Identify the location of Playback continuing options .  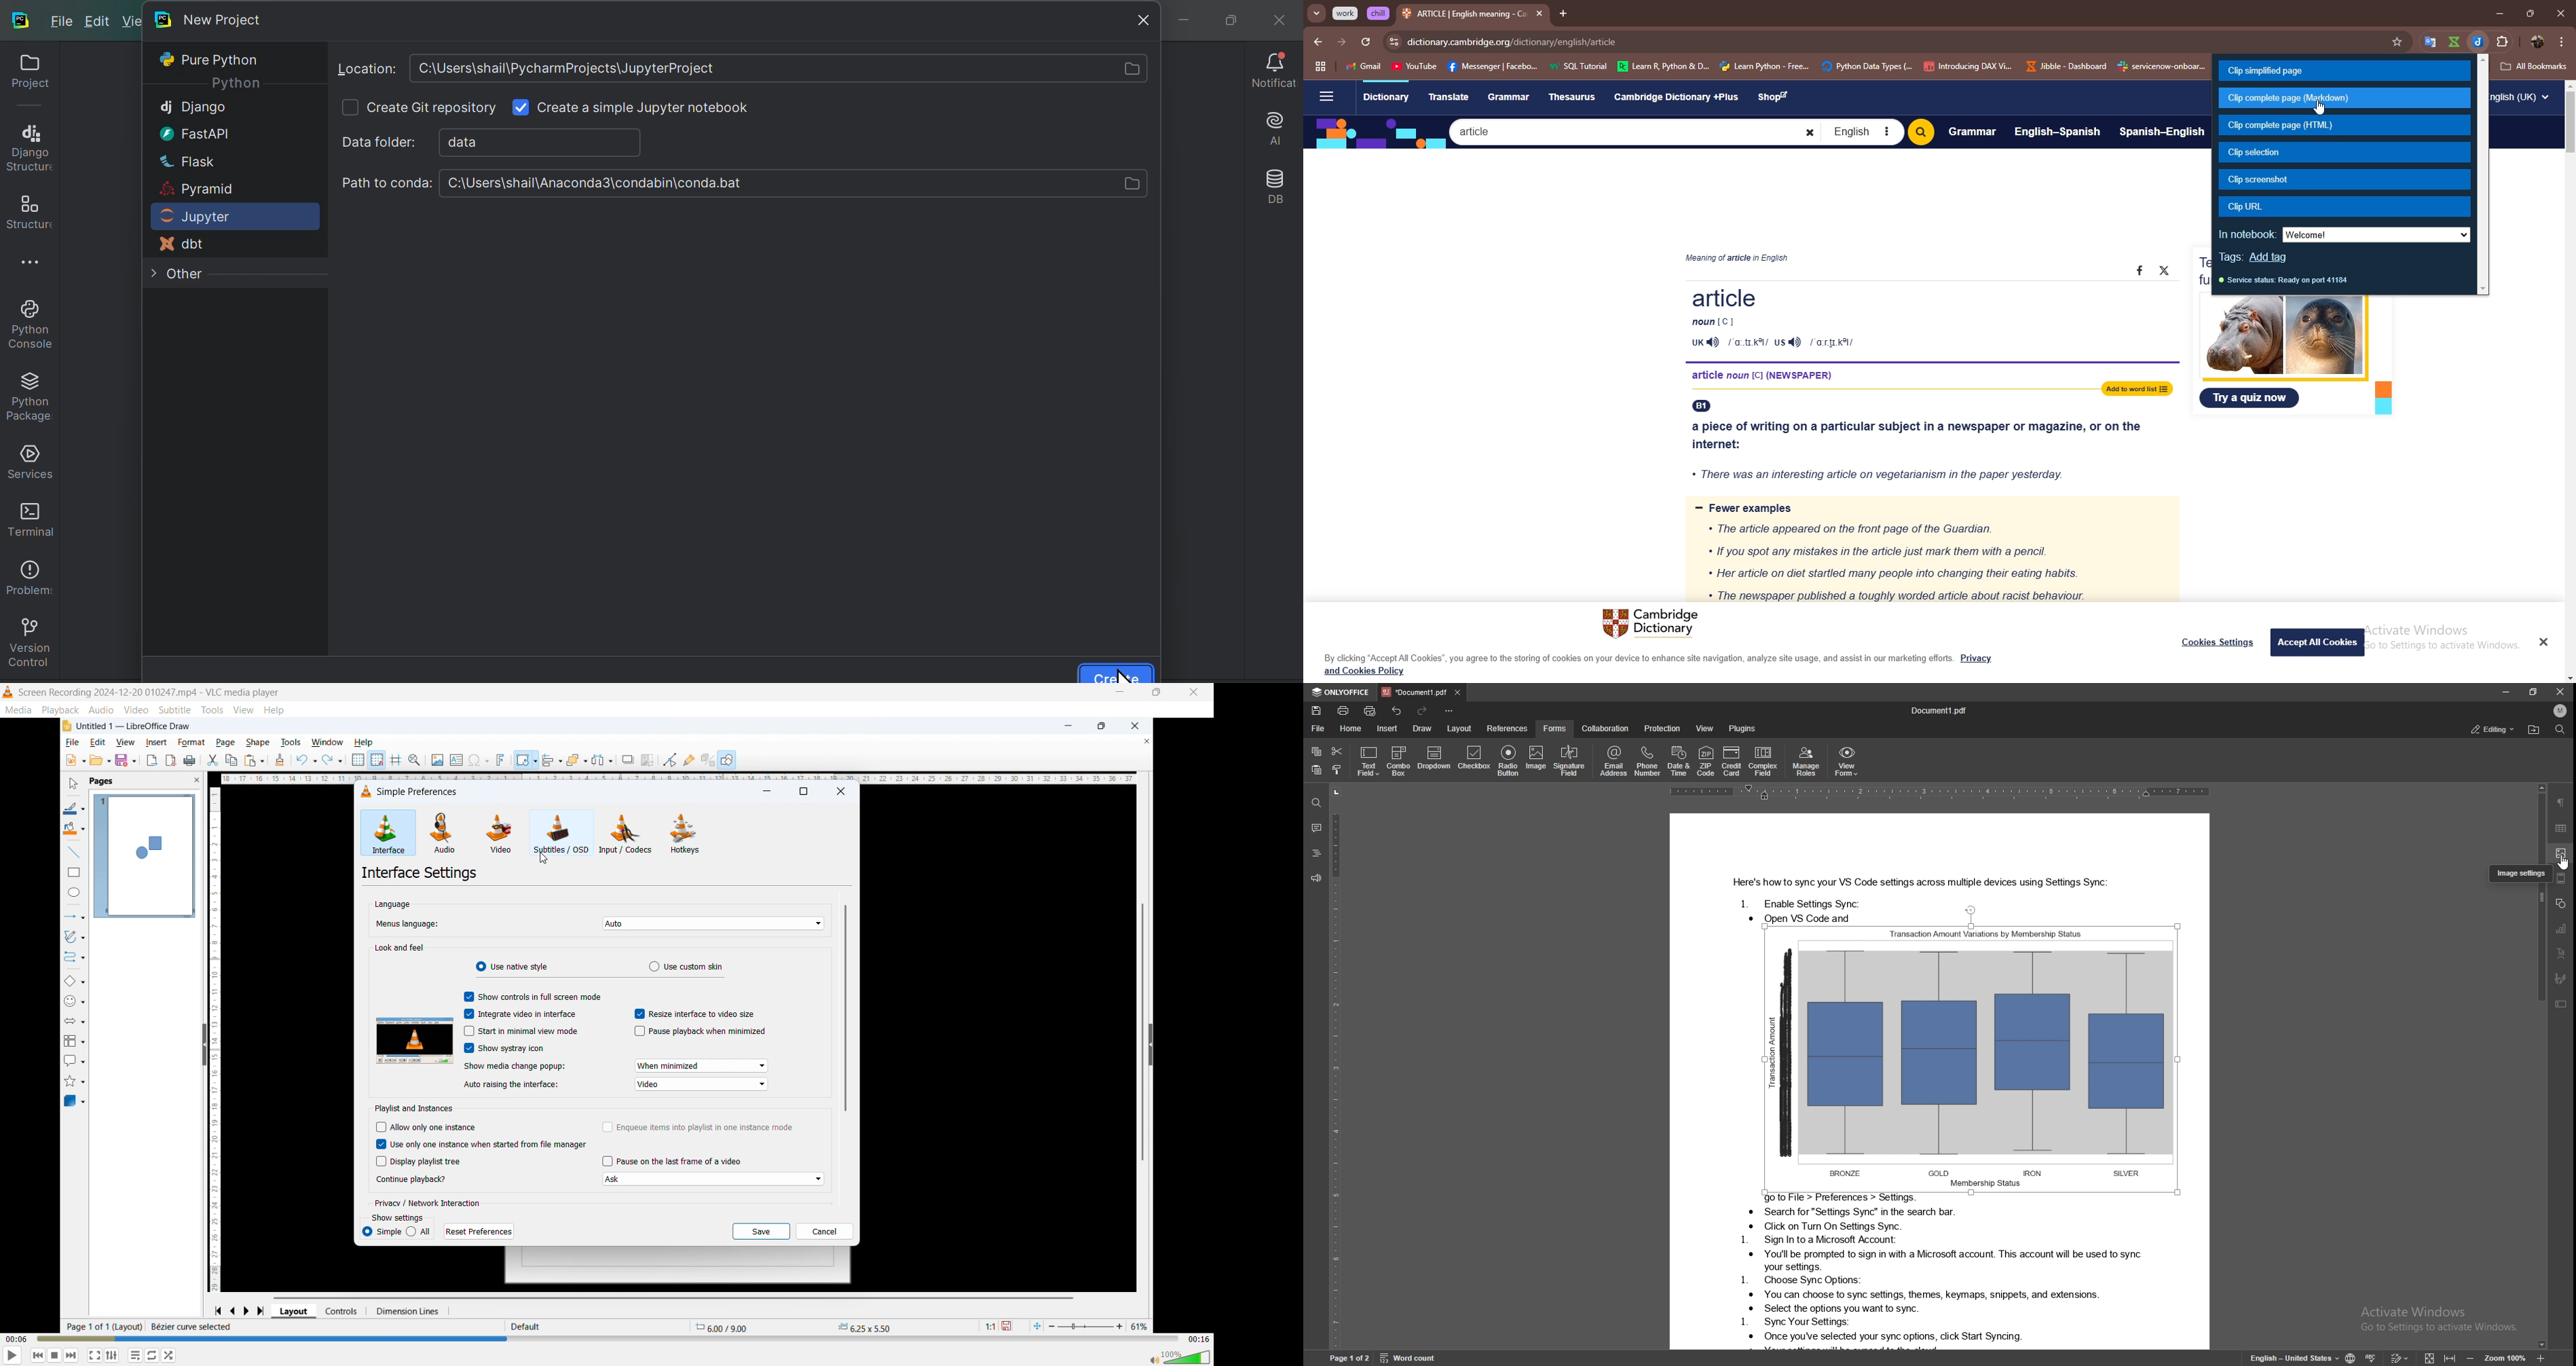
(712, 1179).